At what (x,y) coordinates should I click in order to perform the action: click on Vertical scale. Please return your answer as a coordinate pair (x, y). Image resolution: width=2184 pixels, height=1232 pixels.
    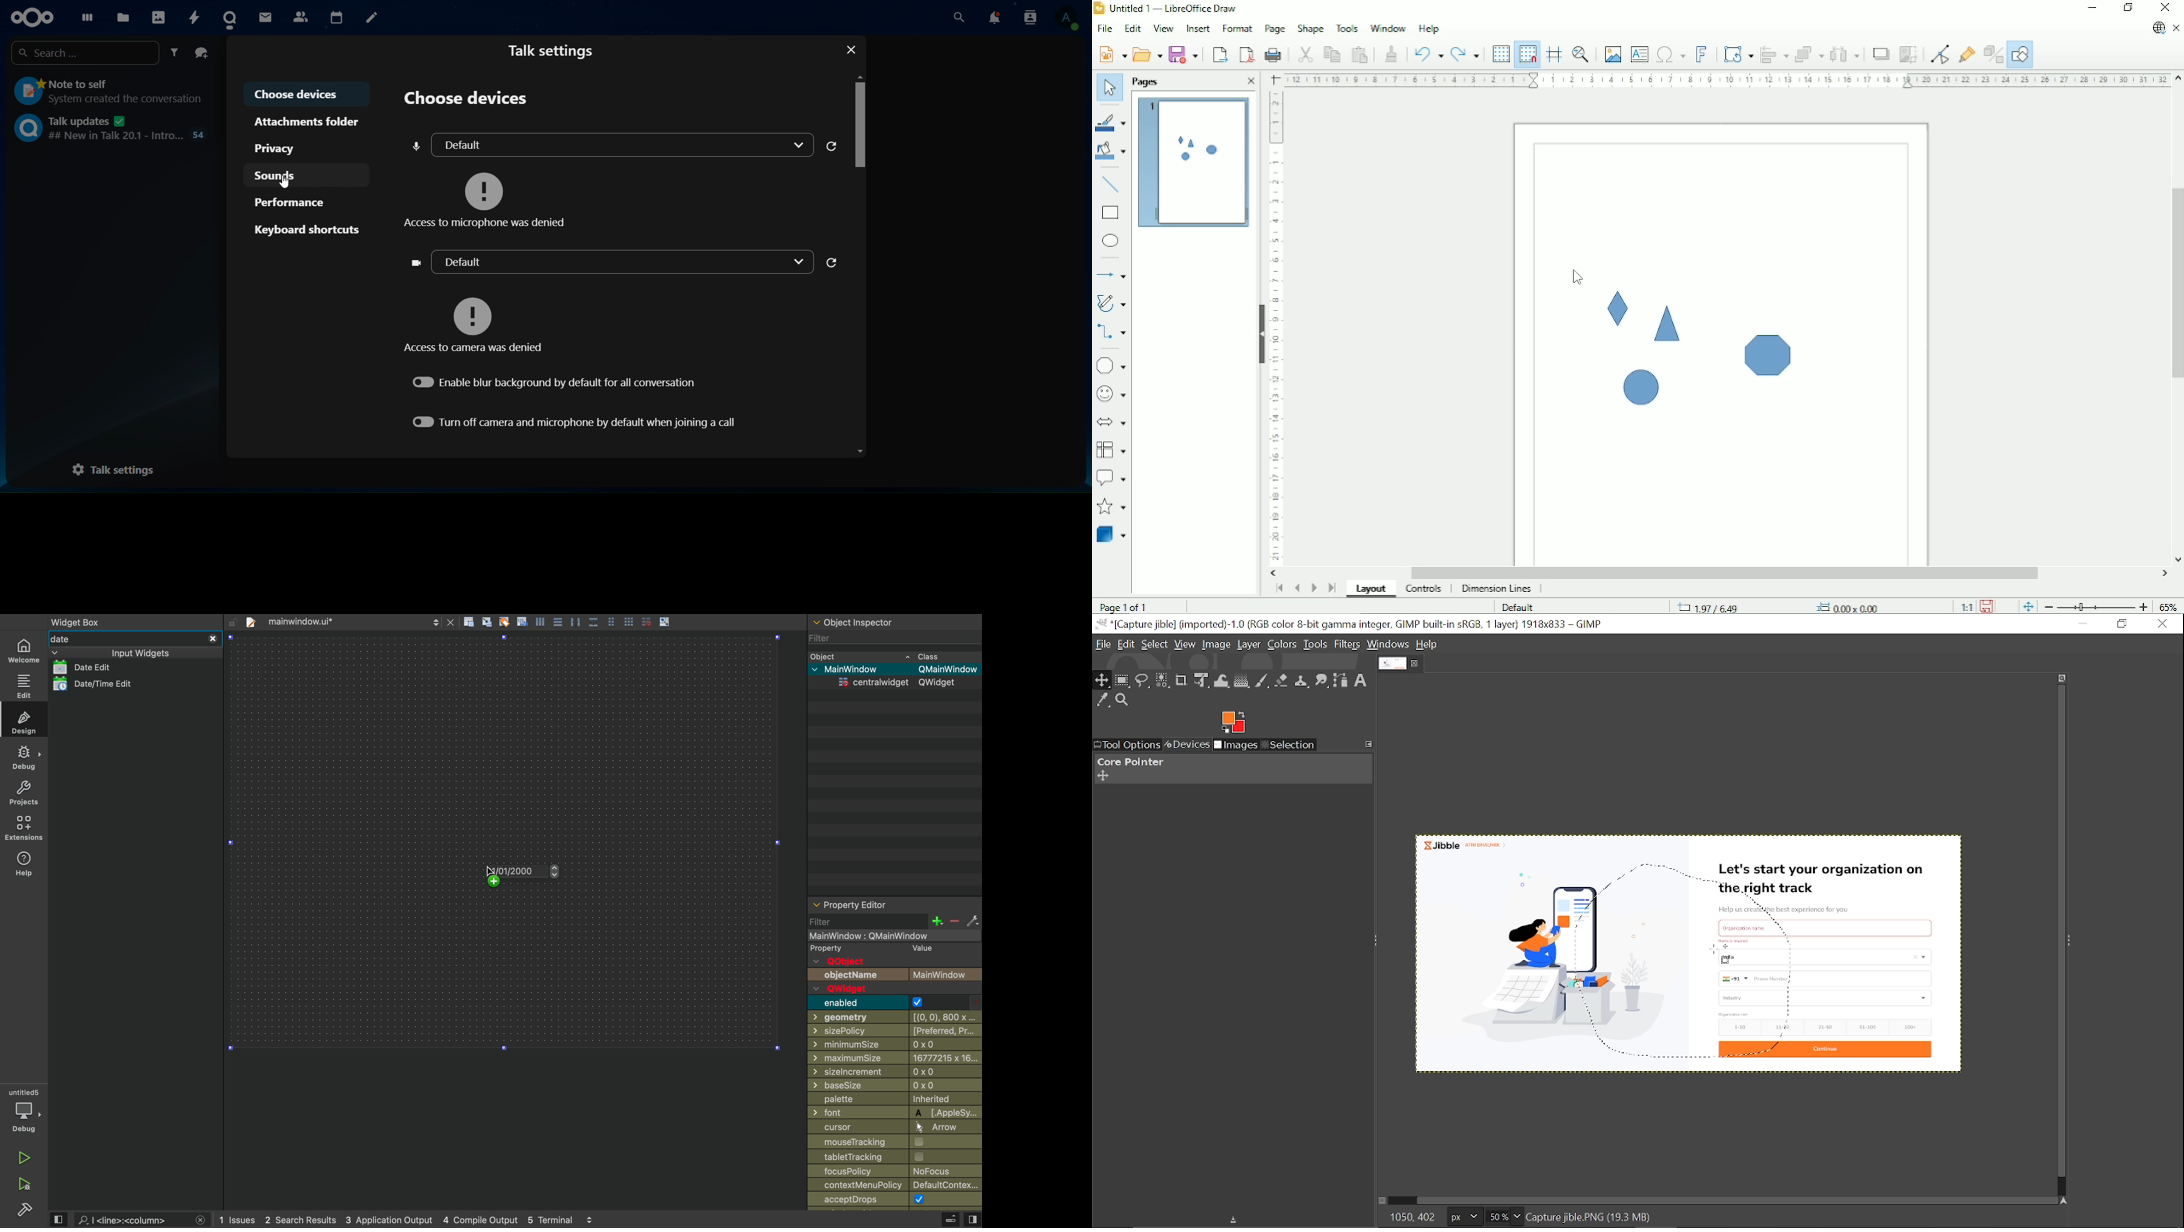
    Looking at the image, I should click on (1274, 328).